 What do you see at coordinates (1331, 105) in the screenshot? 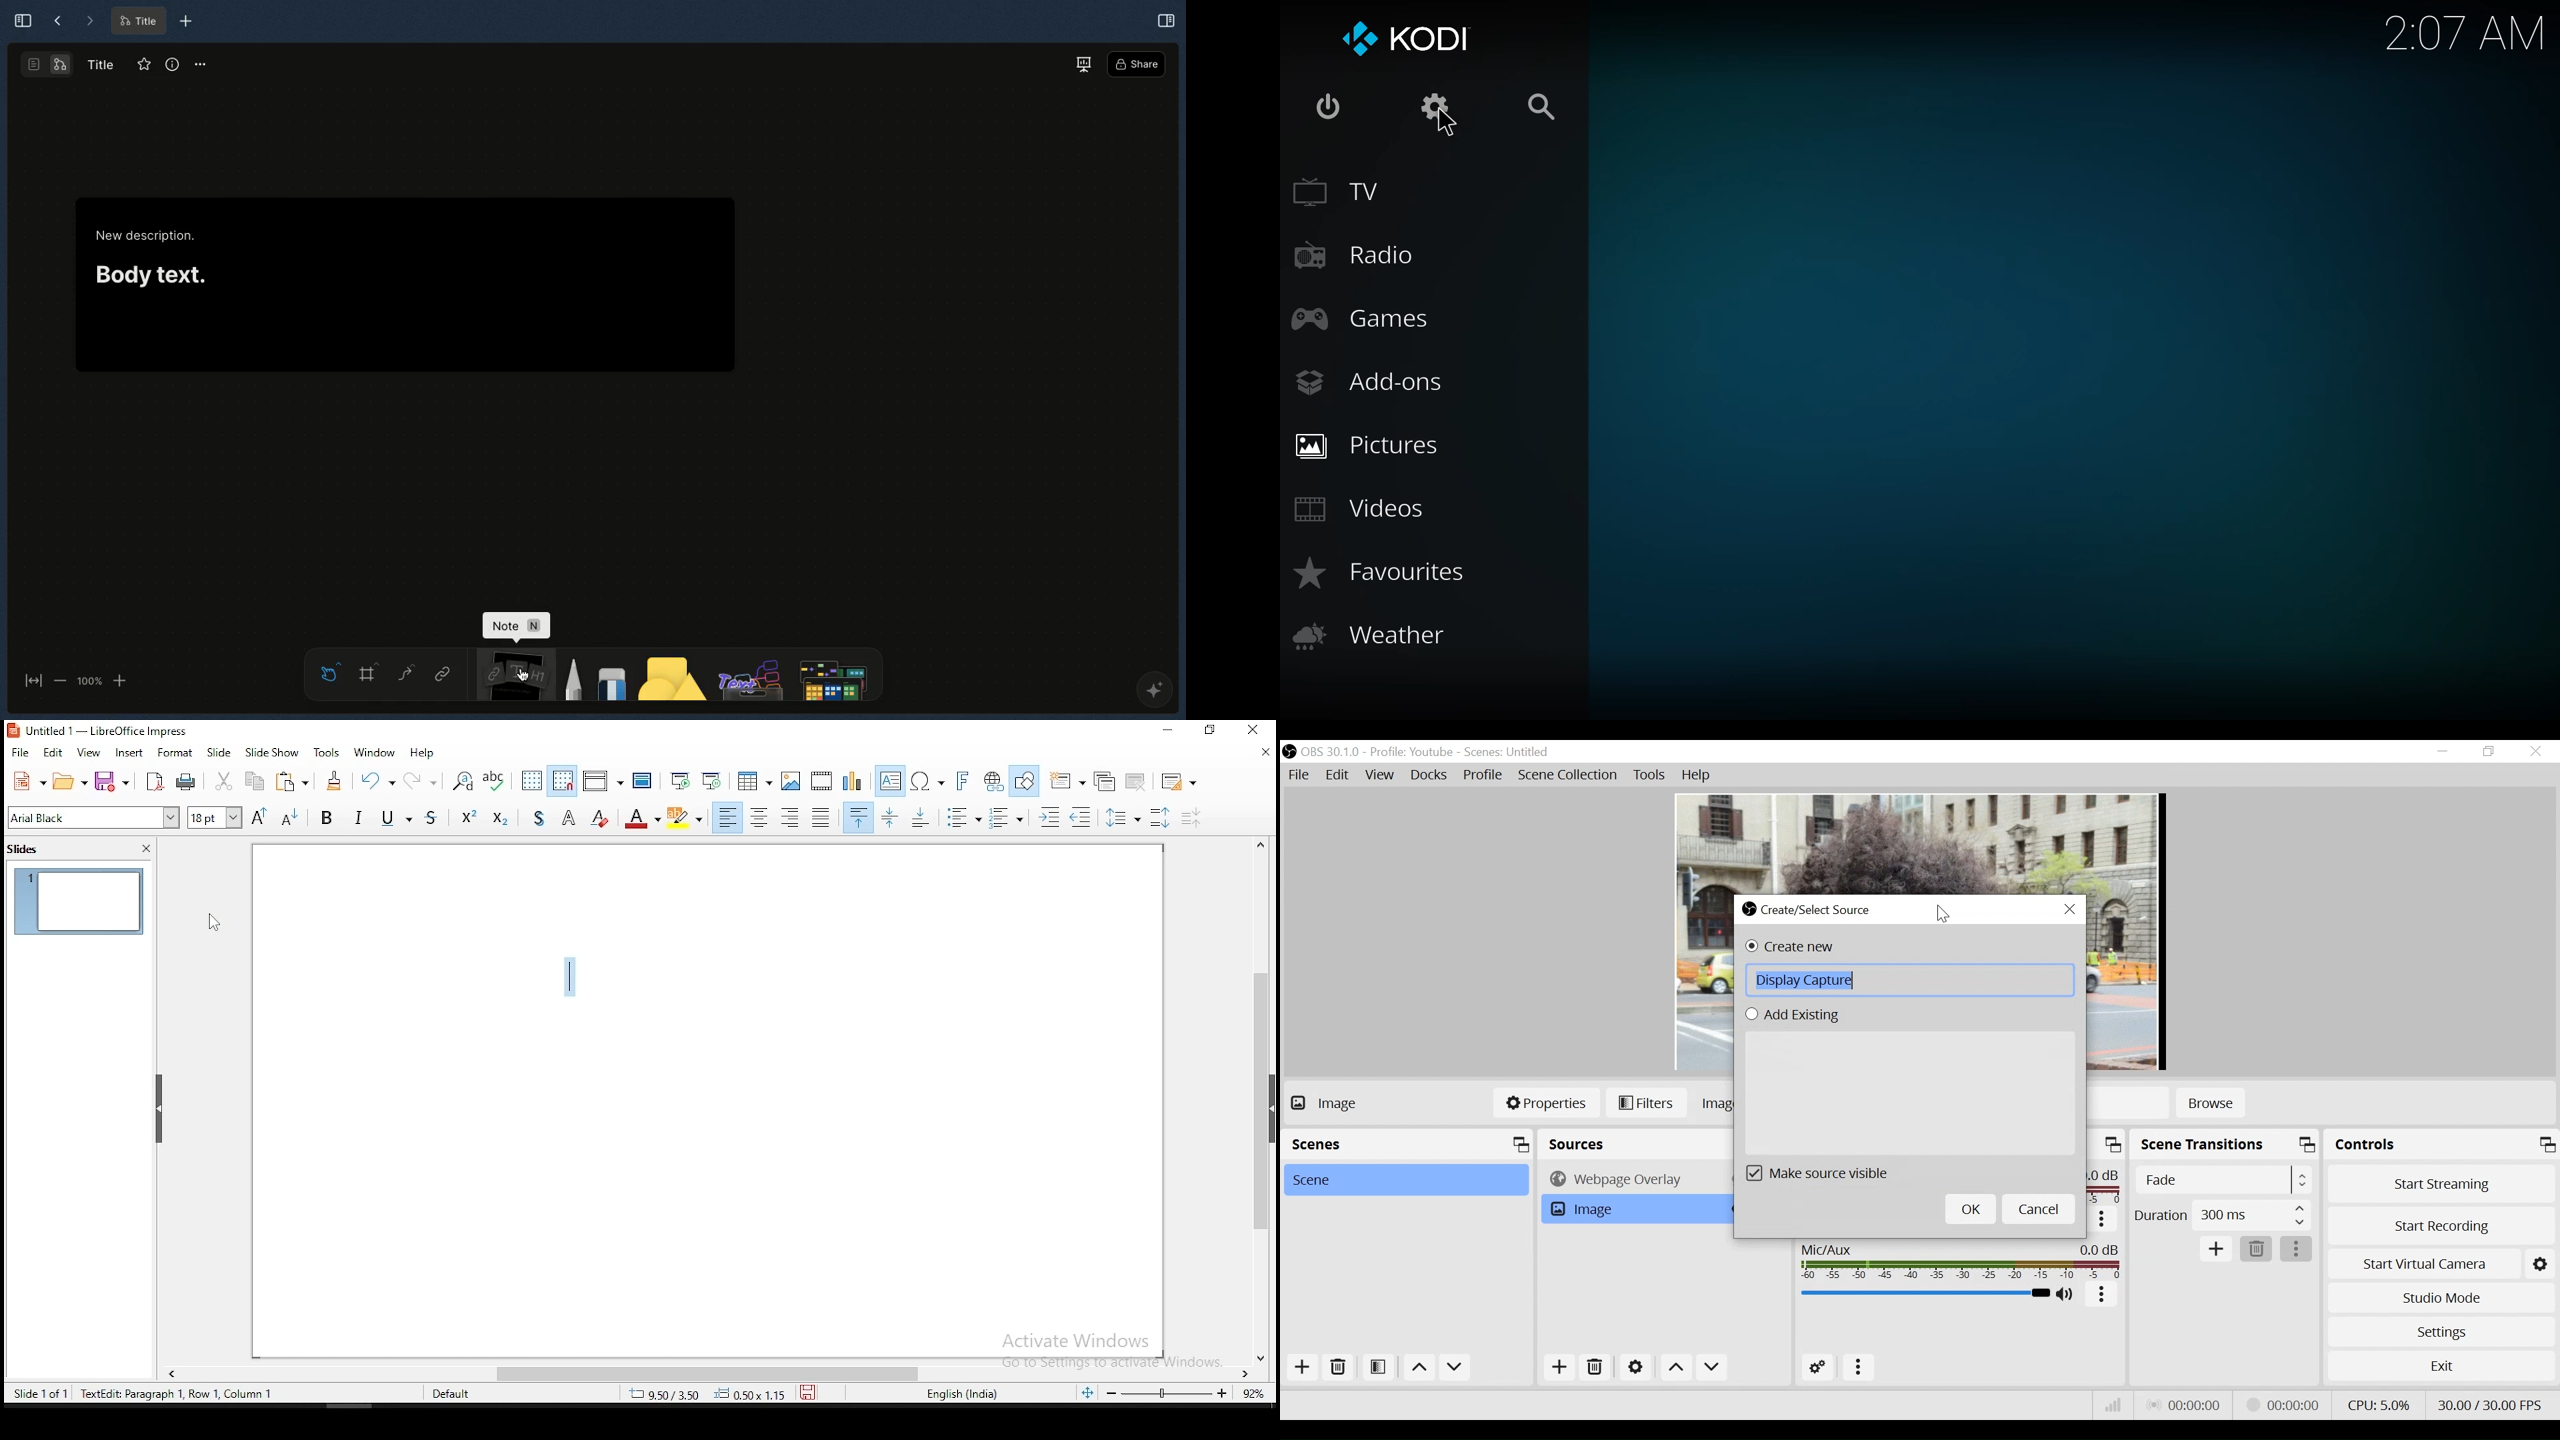
I see `power` at bounding box center [1331, 105].